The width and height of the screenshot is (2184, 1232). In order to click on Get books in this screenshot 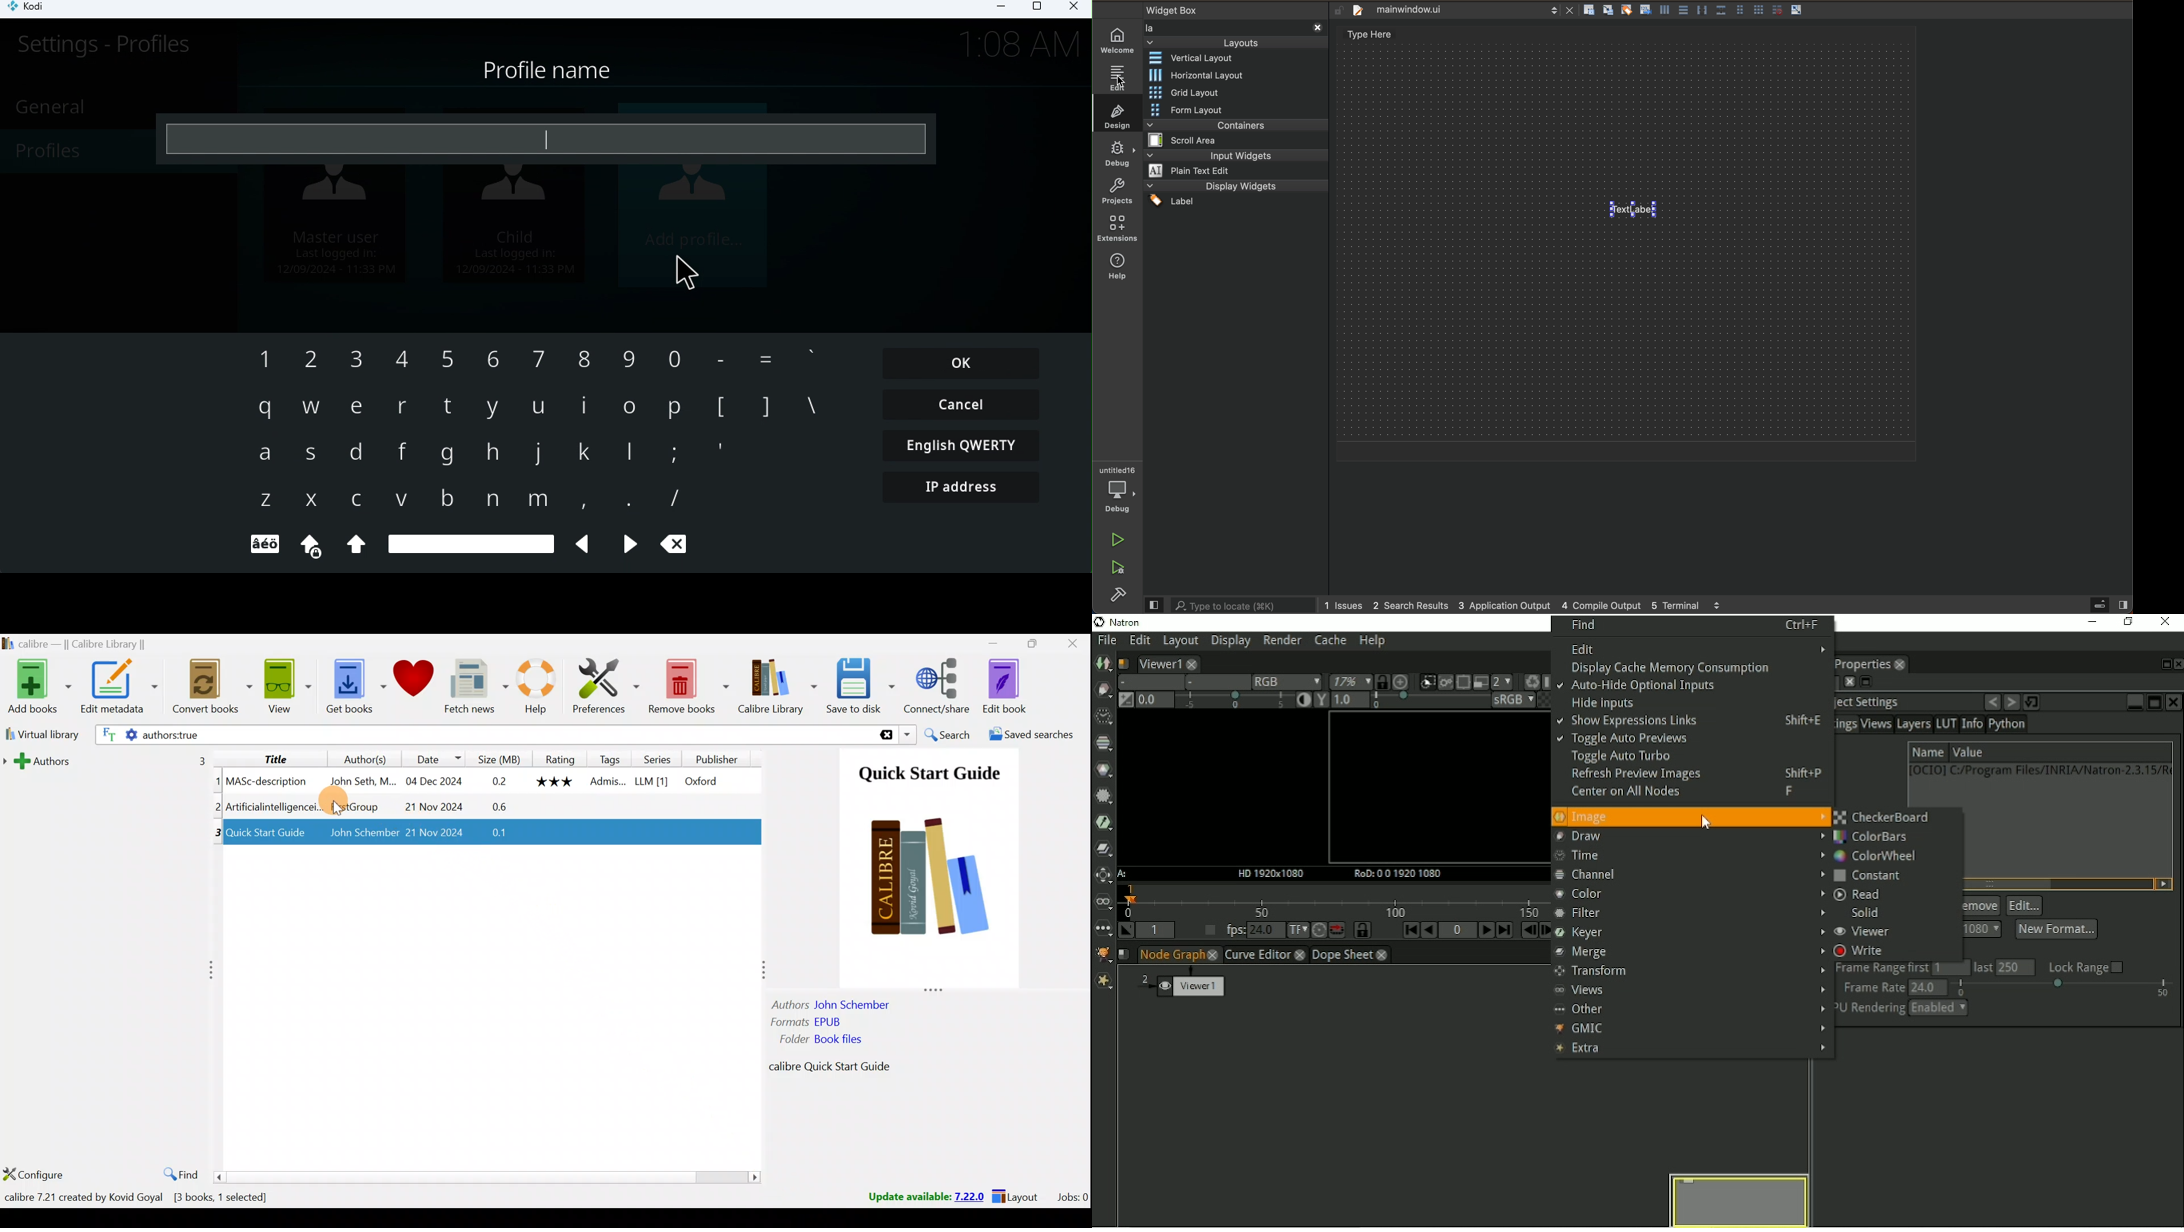, I will do `click(344, 688)`.